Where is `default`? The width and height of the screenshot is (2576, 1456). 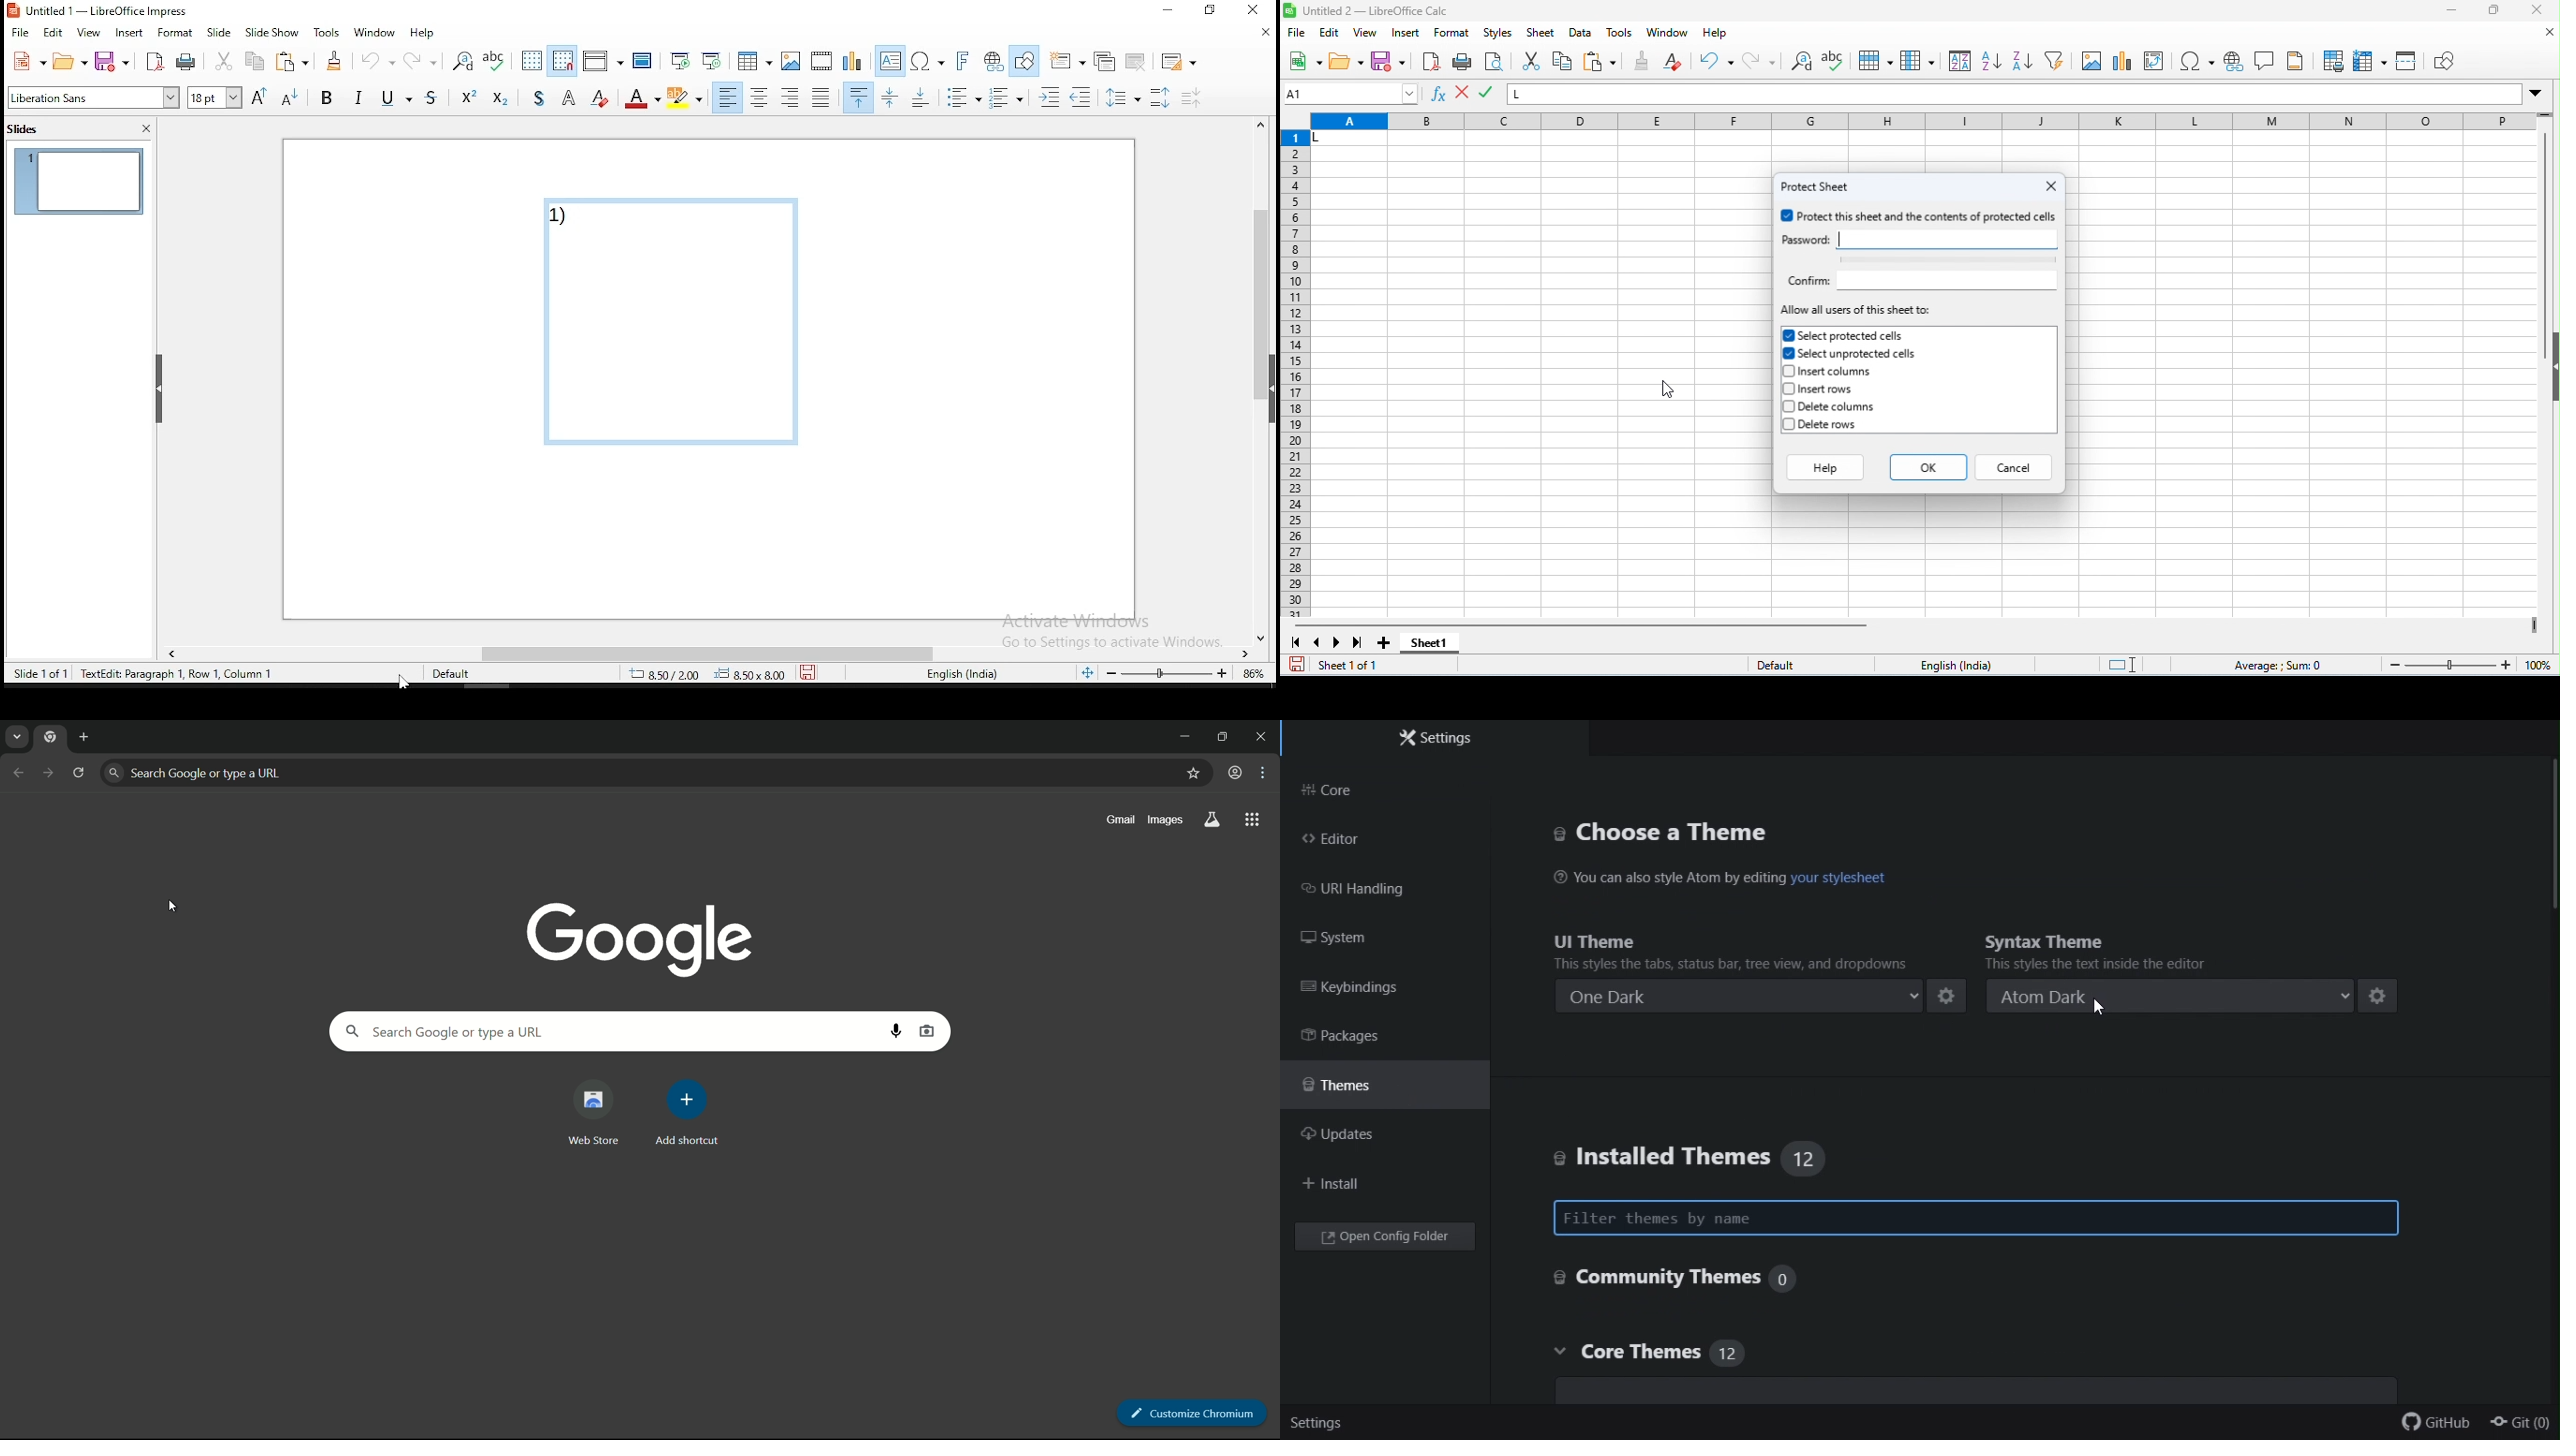
default is located at coordinates (448, 674).